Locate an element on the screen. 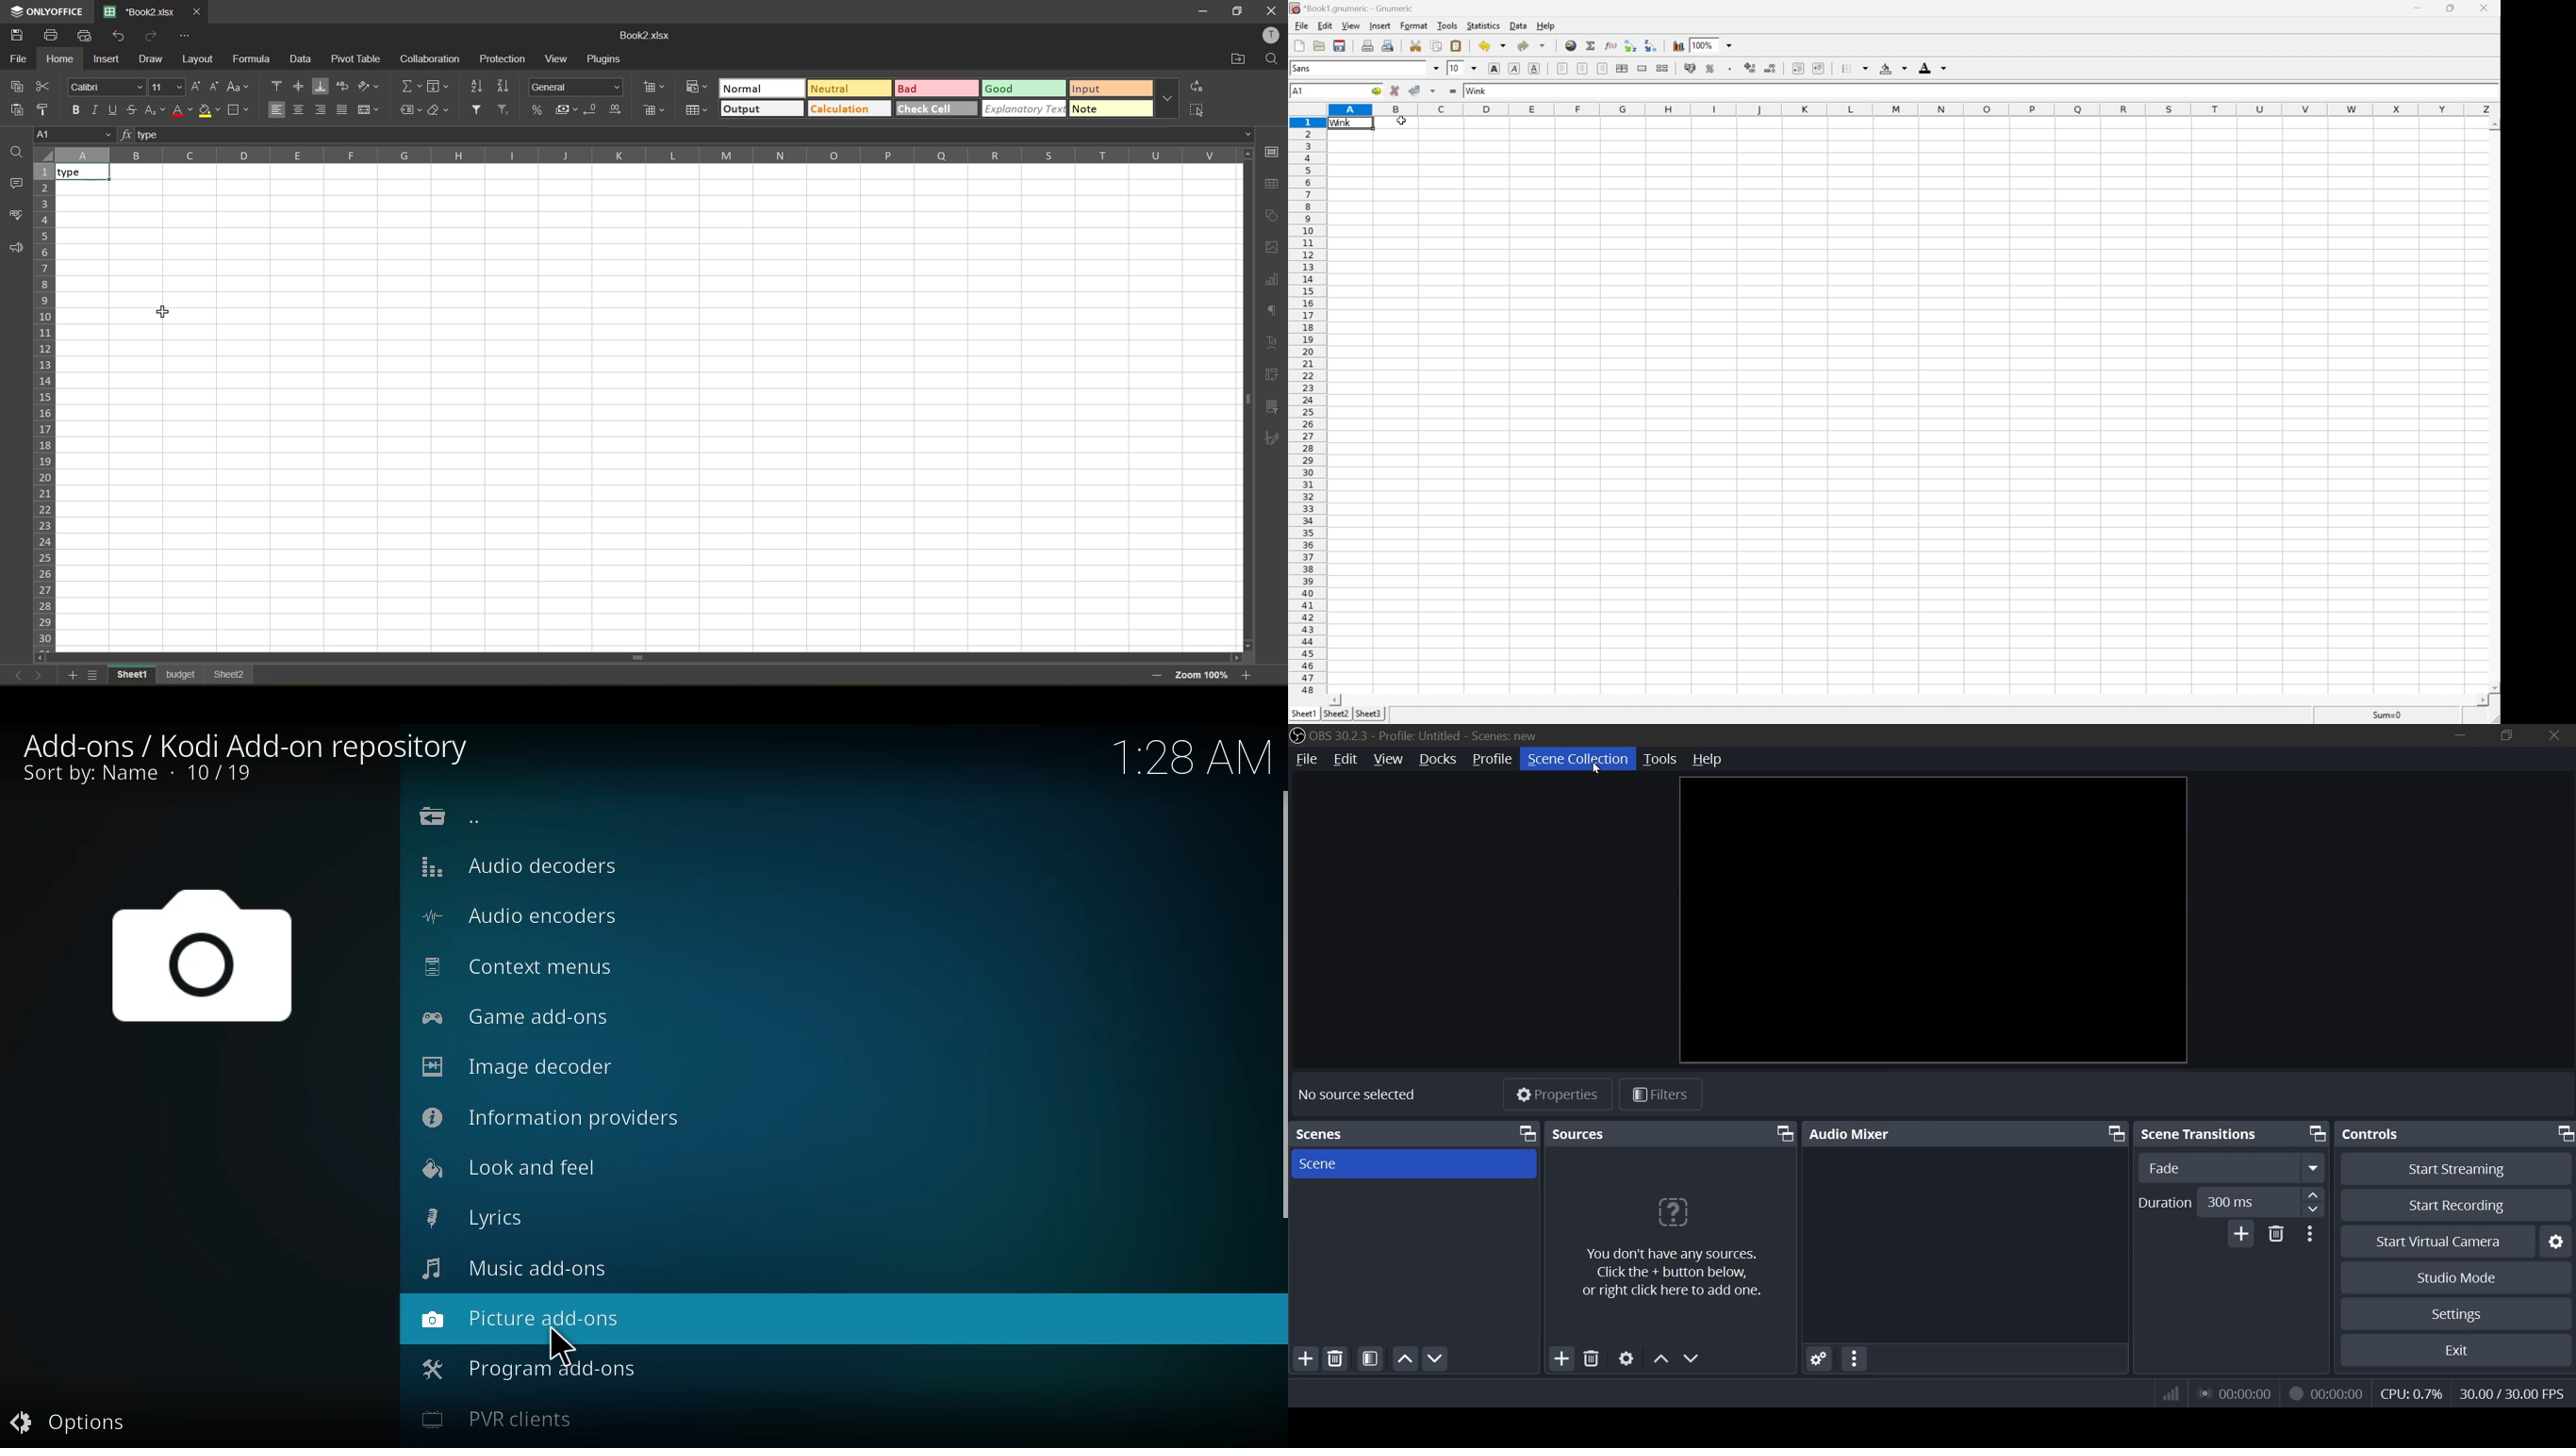  insert chart is located at coordinates (1679, 45).